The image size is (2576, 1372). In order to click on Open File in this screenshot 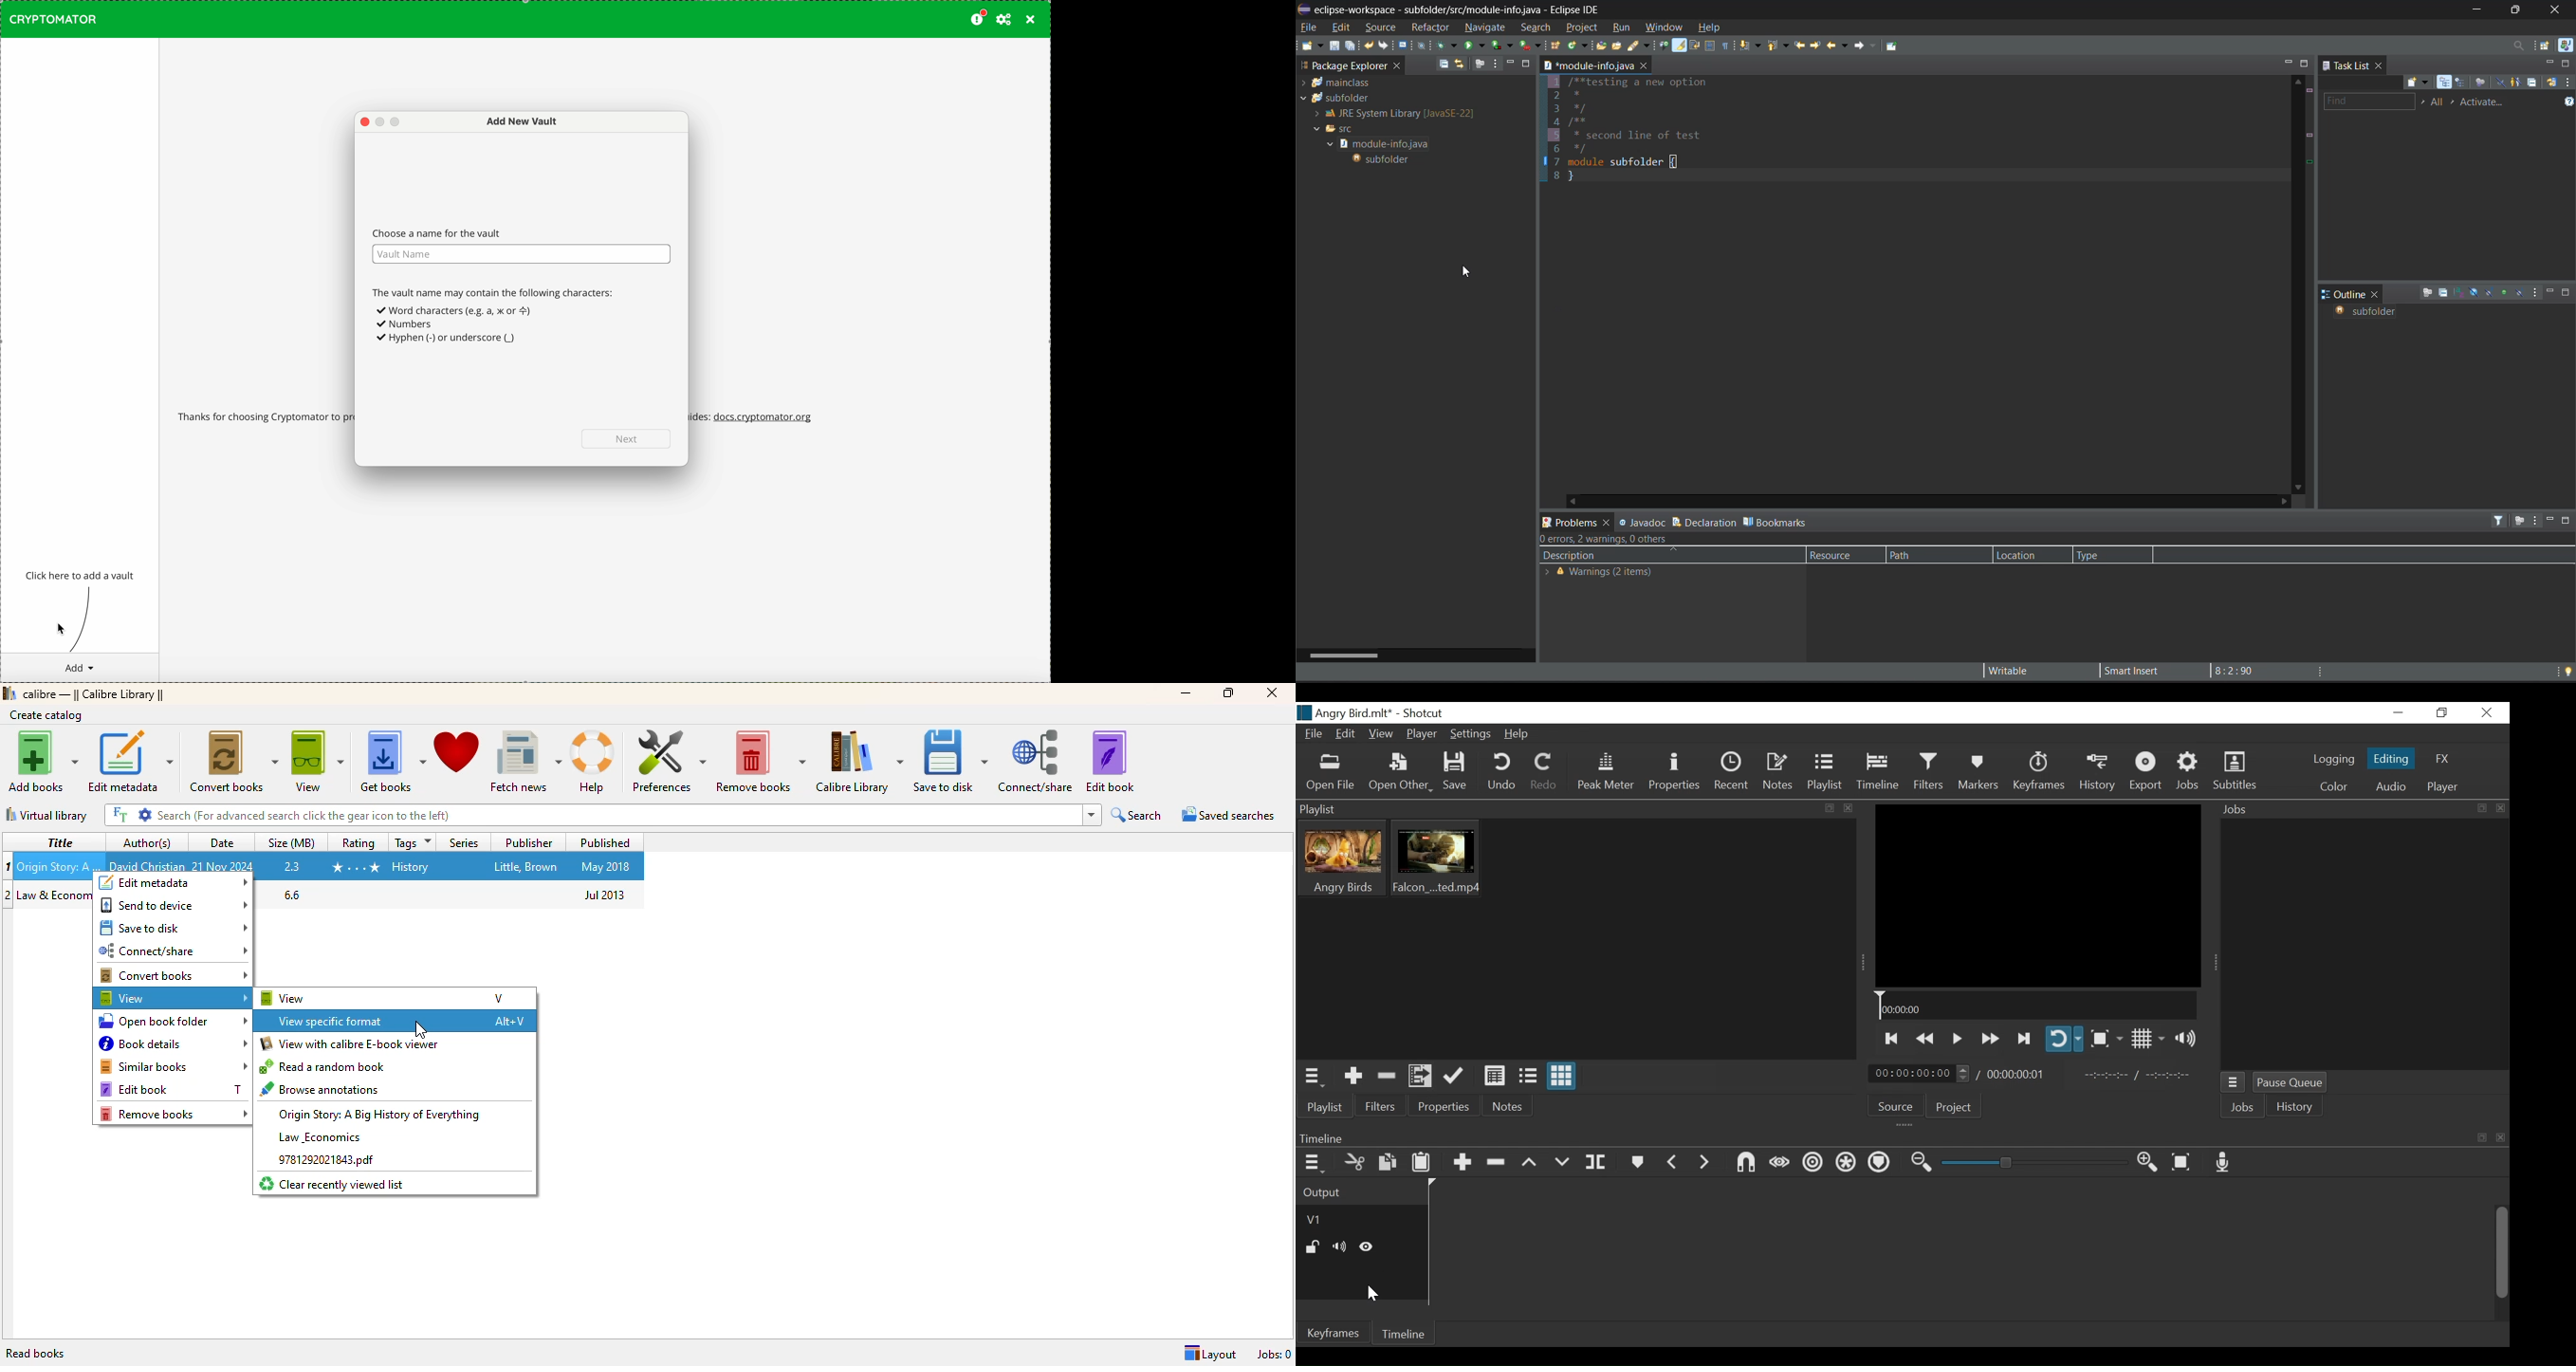, I will do `click(1330, 773)`.